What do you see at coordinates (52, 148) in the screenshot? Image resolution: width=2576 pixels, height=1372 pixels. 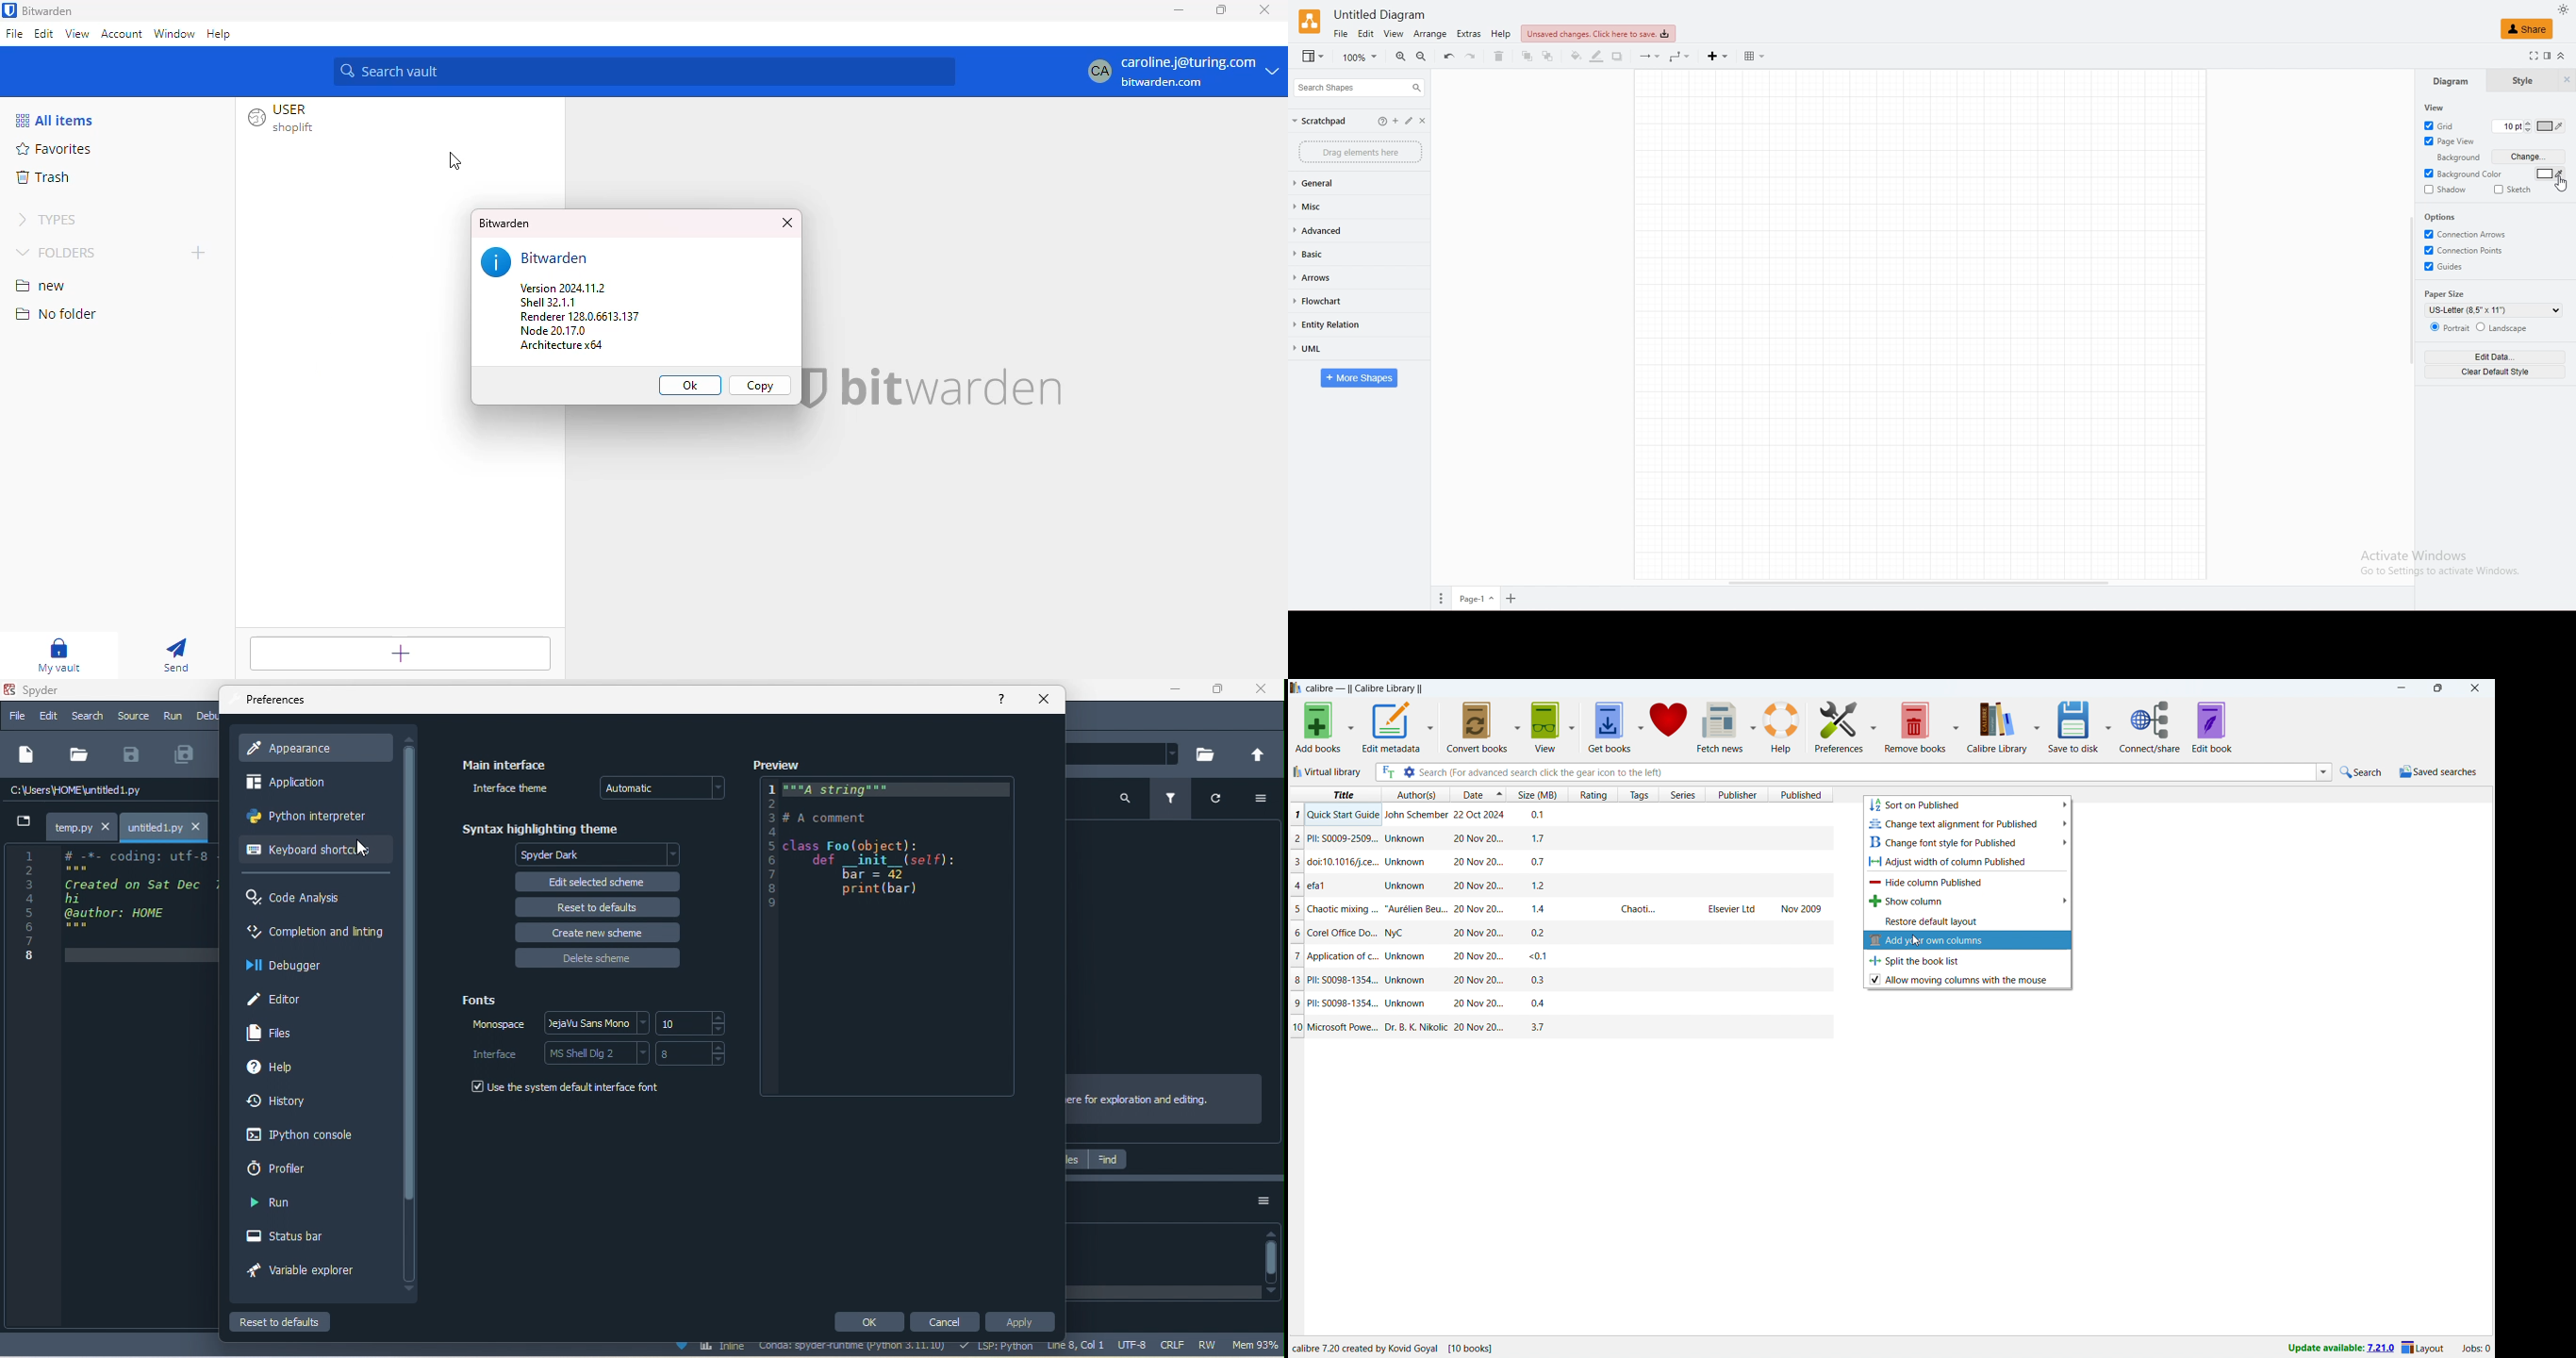 I see `favorites` at bounding box center [52, 148].